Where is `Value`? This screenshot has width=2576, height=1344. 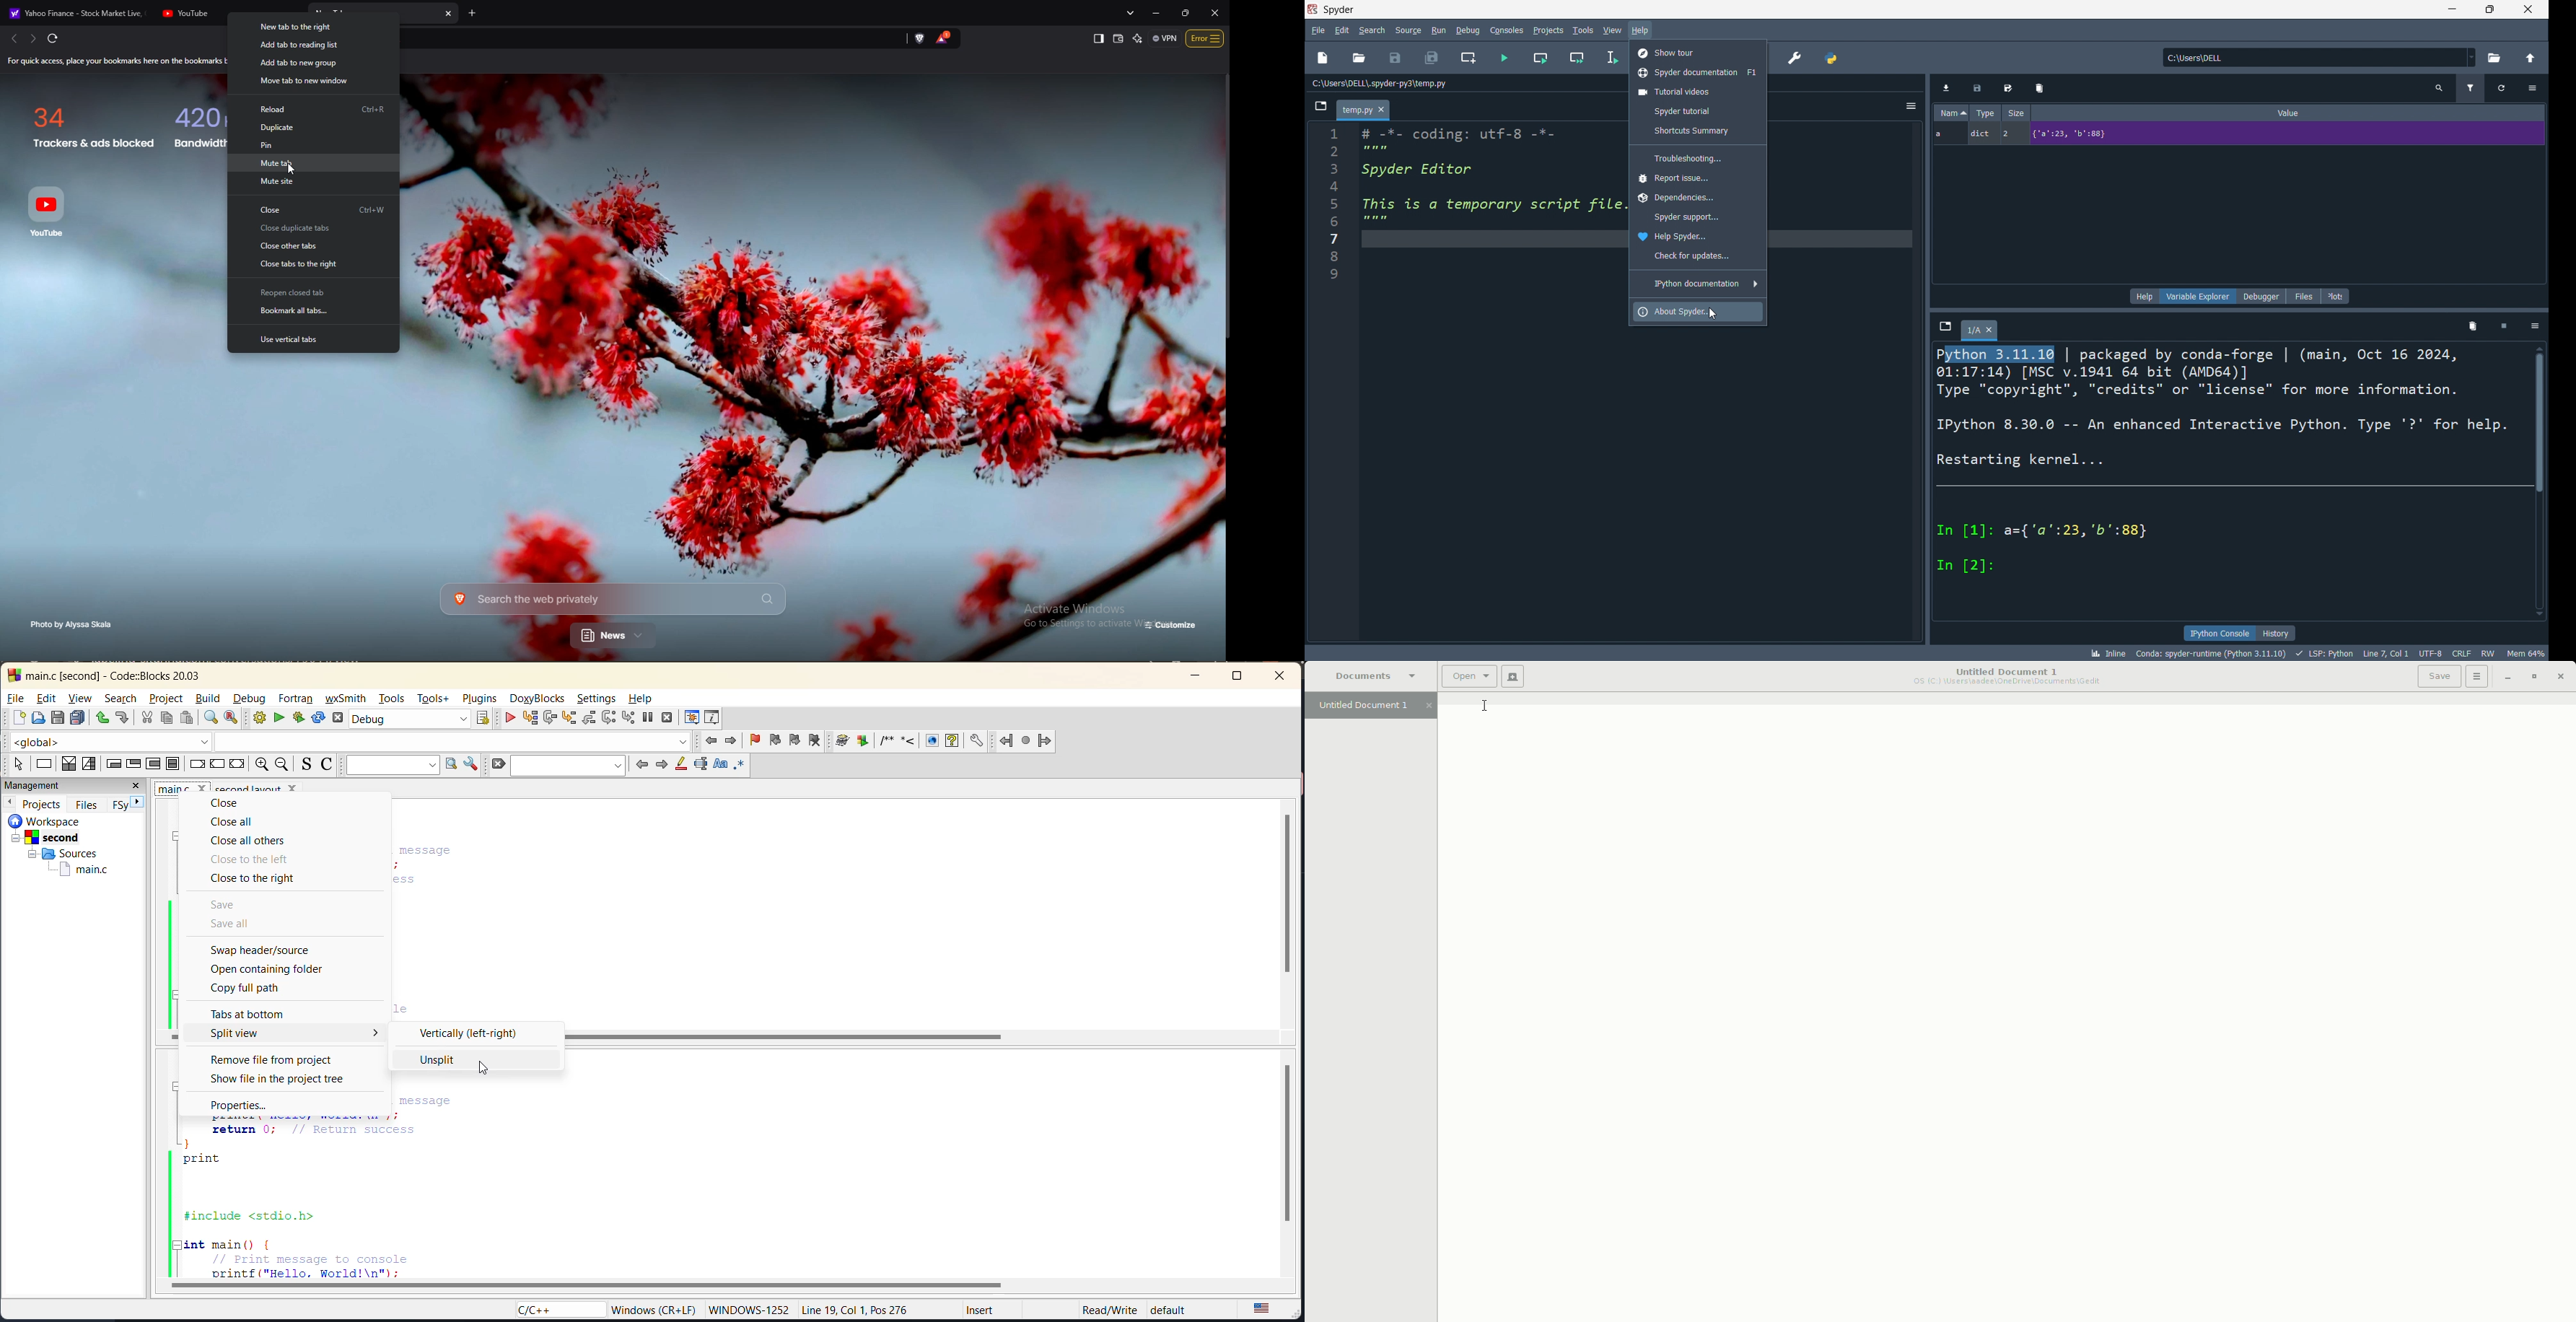 Value is located at coordinates (2288, 112).